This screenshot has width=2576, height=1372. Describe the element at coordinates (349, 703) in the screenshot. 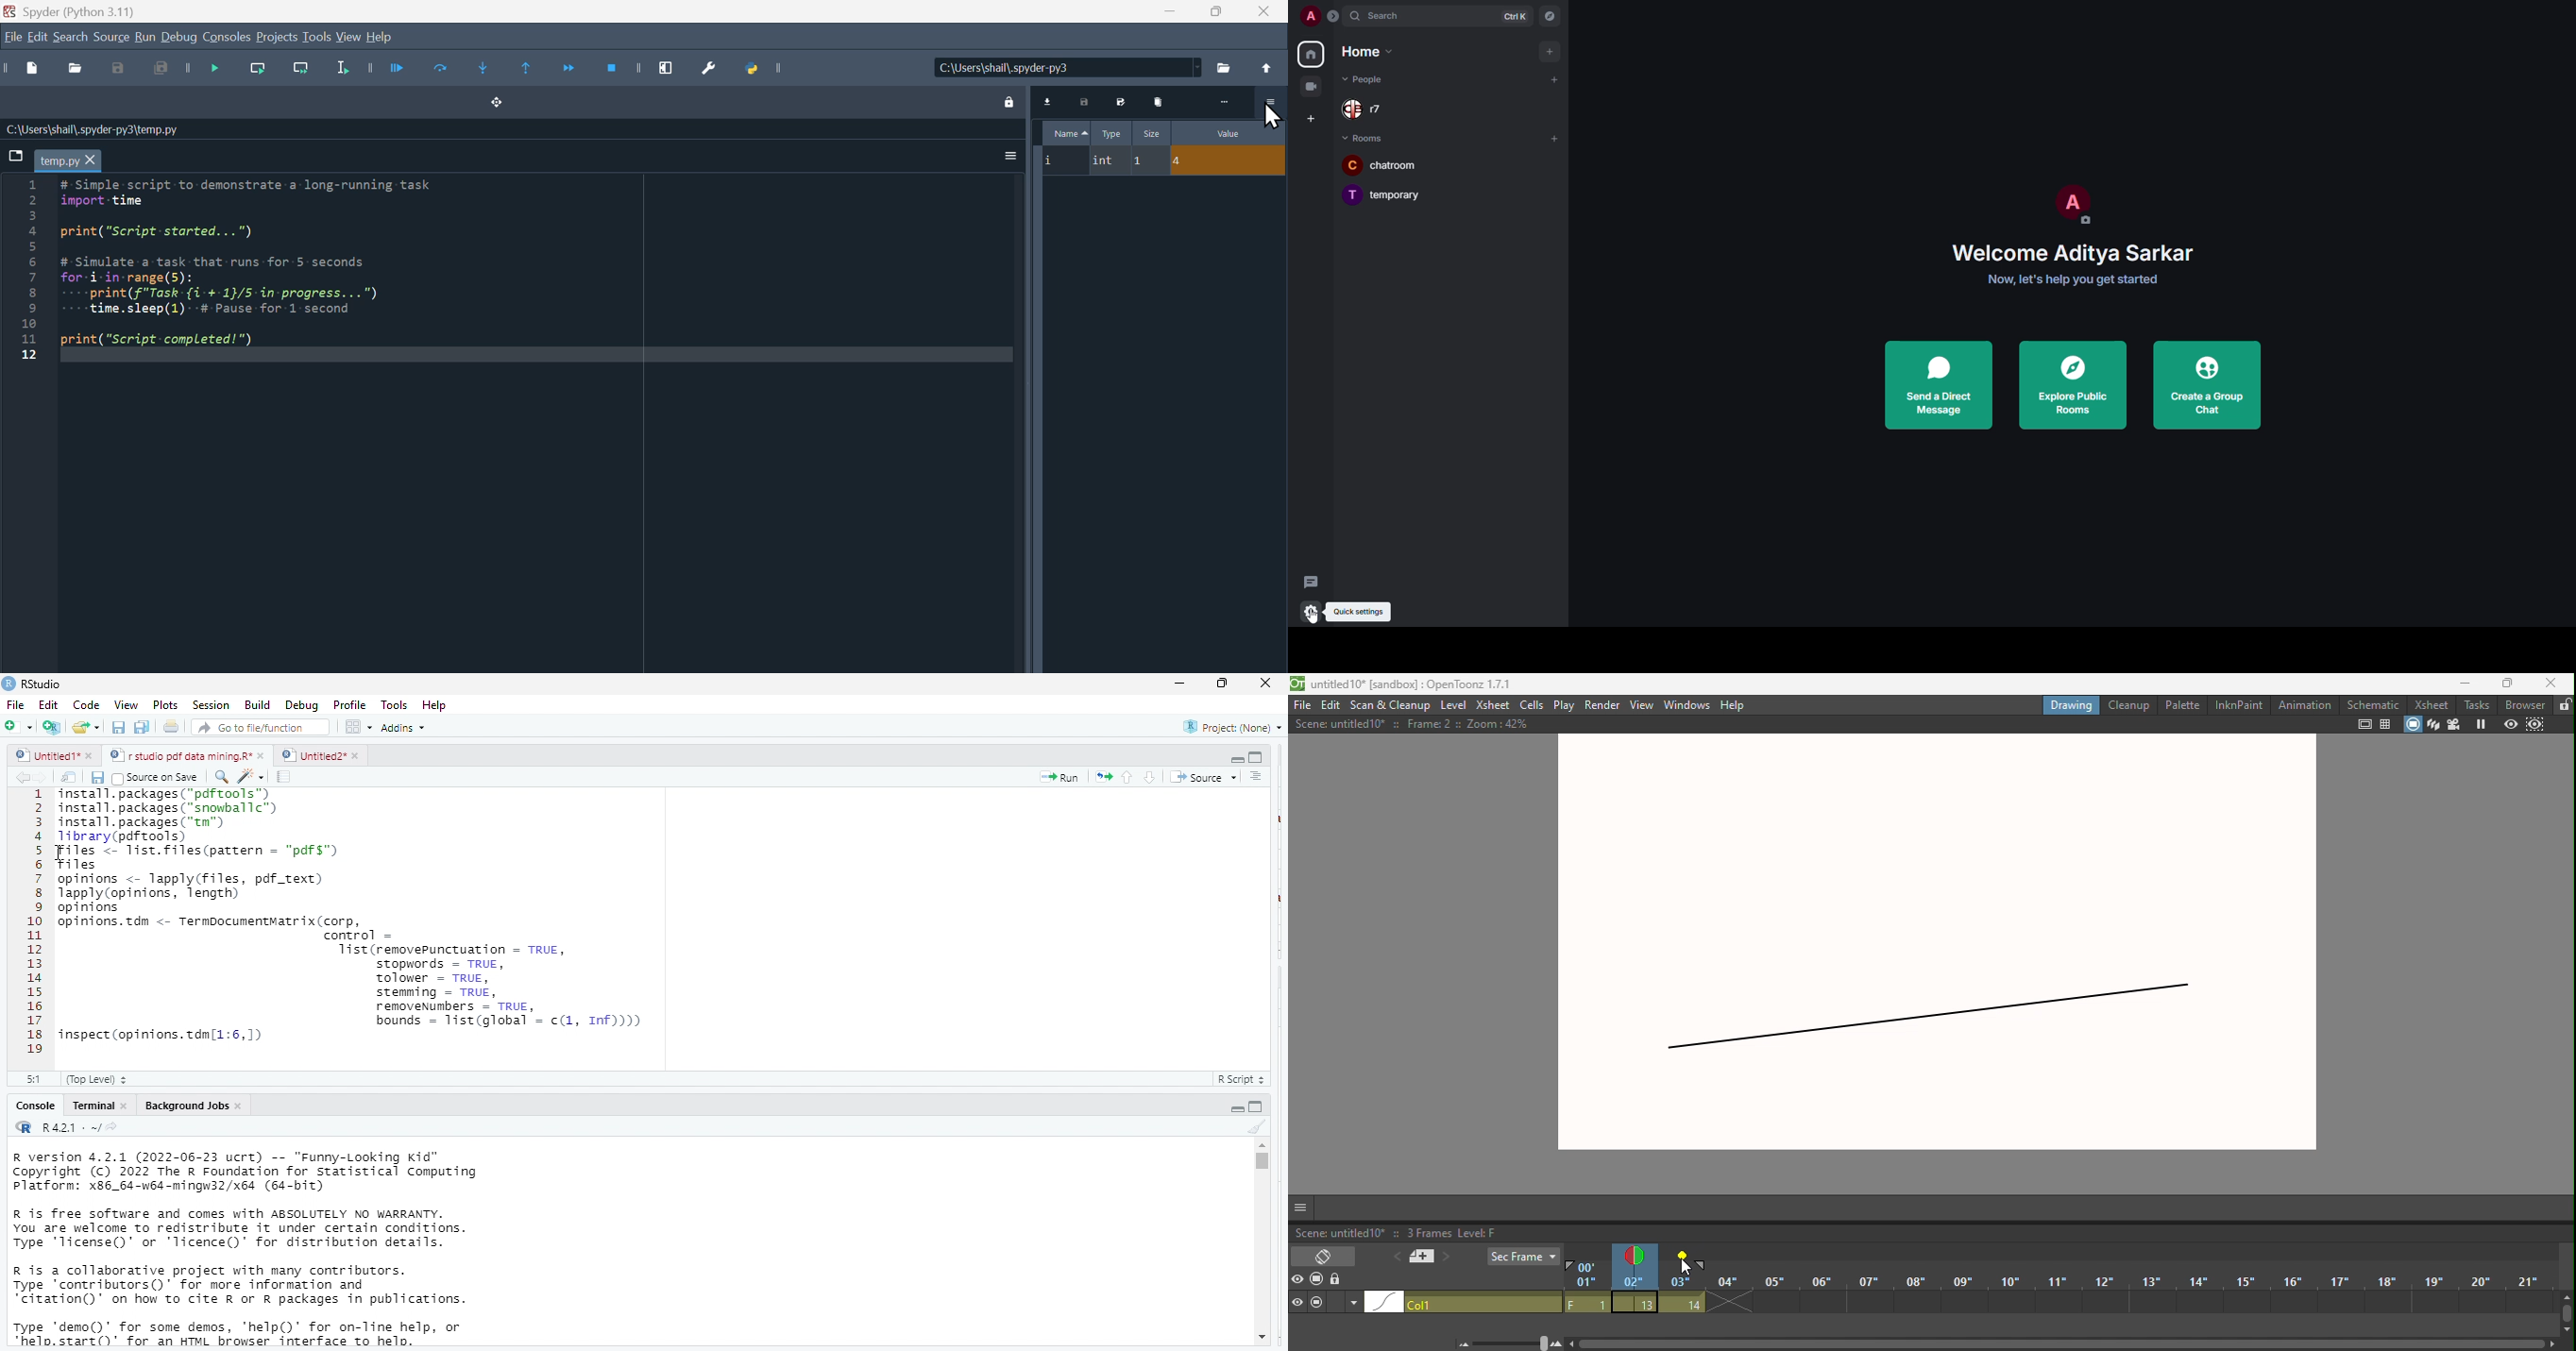

I see `profile` at that location.